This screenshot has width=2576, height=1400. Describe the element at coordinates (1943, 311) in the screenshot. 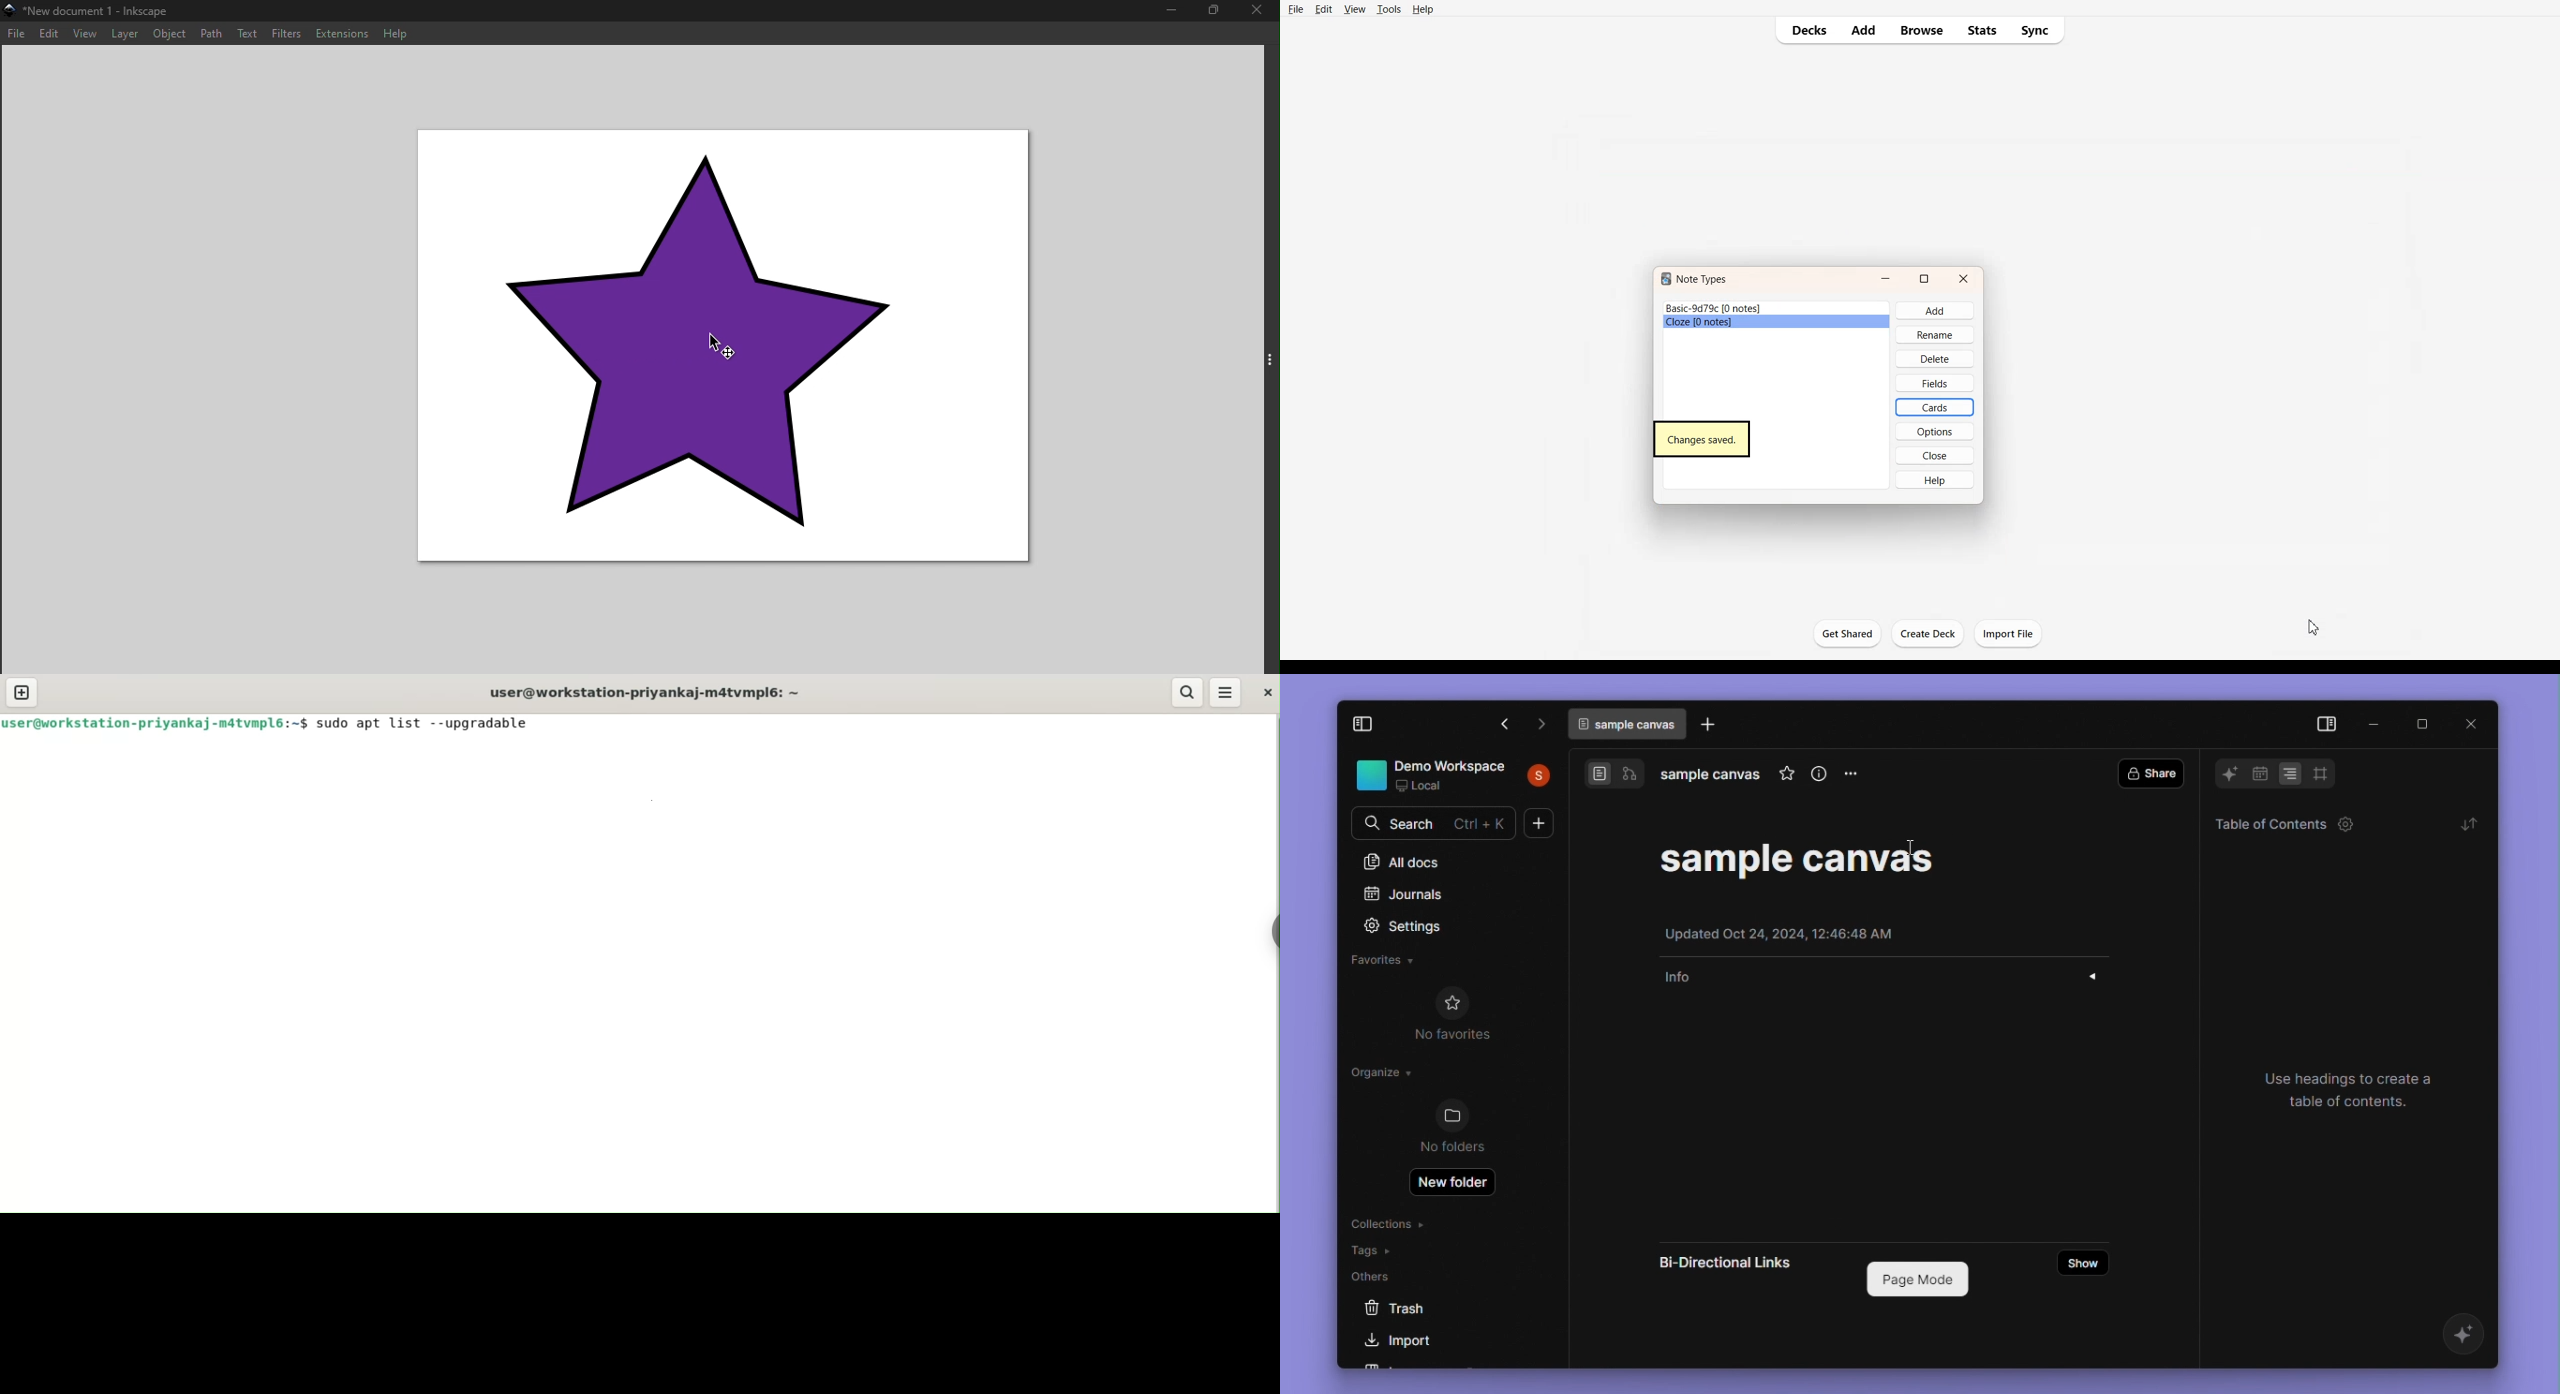

I see `add` at that location.